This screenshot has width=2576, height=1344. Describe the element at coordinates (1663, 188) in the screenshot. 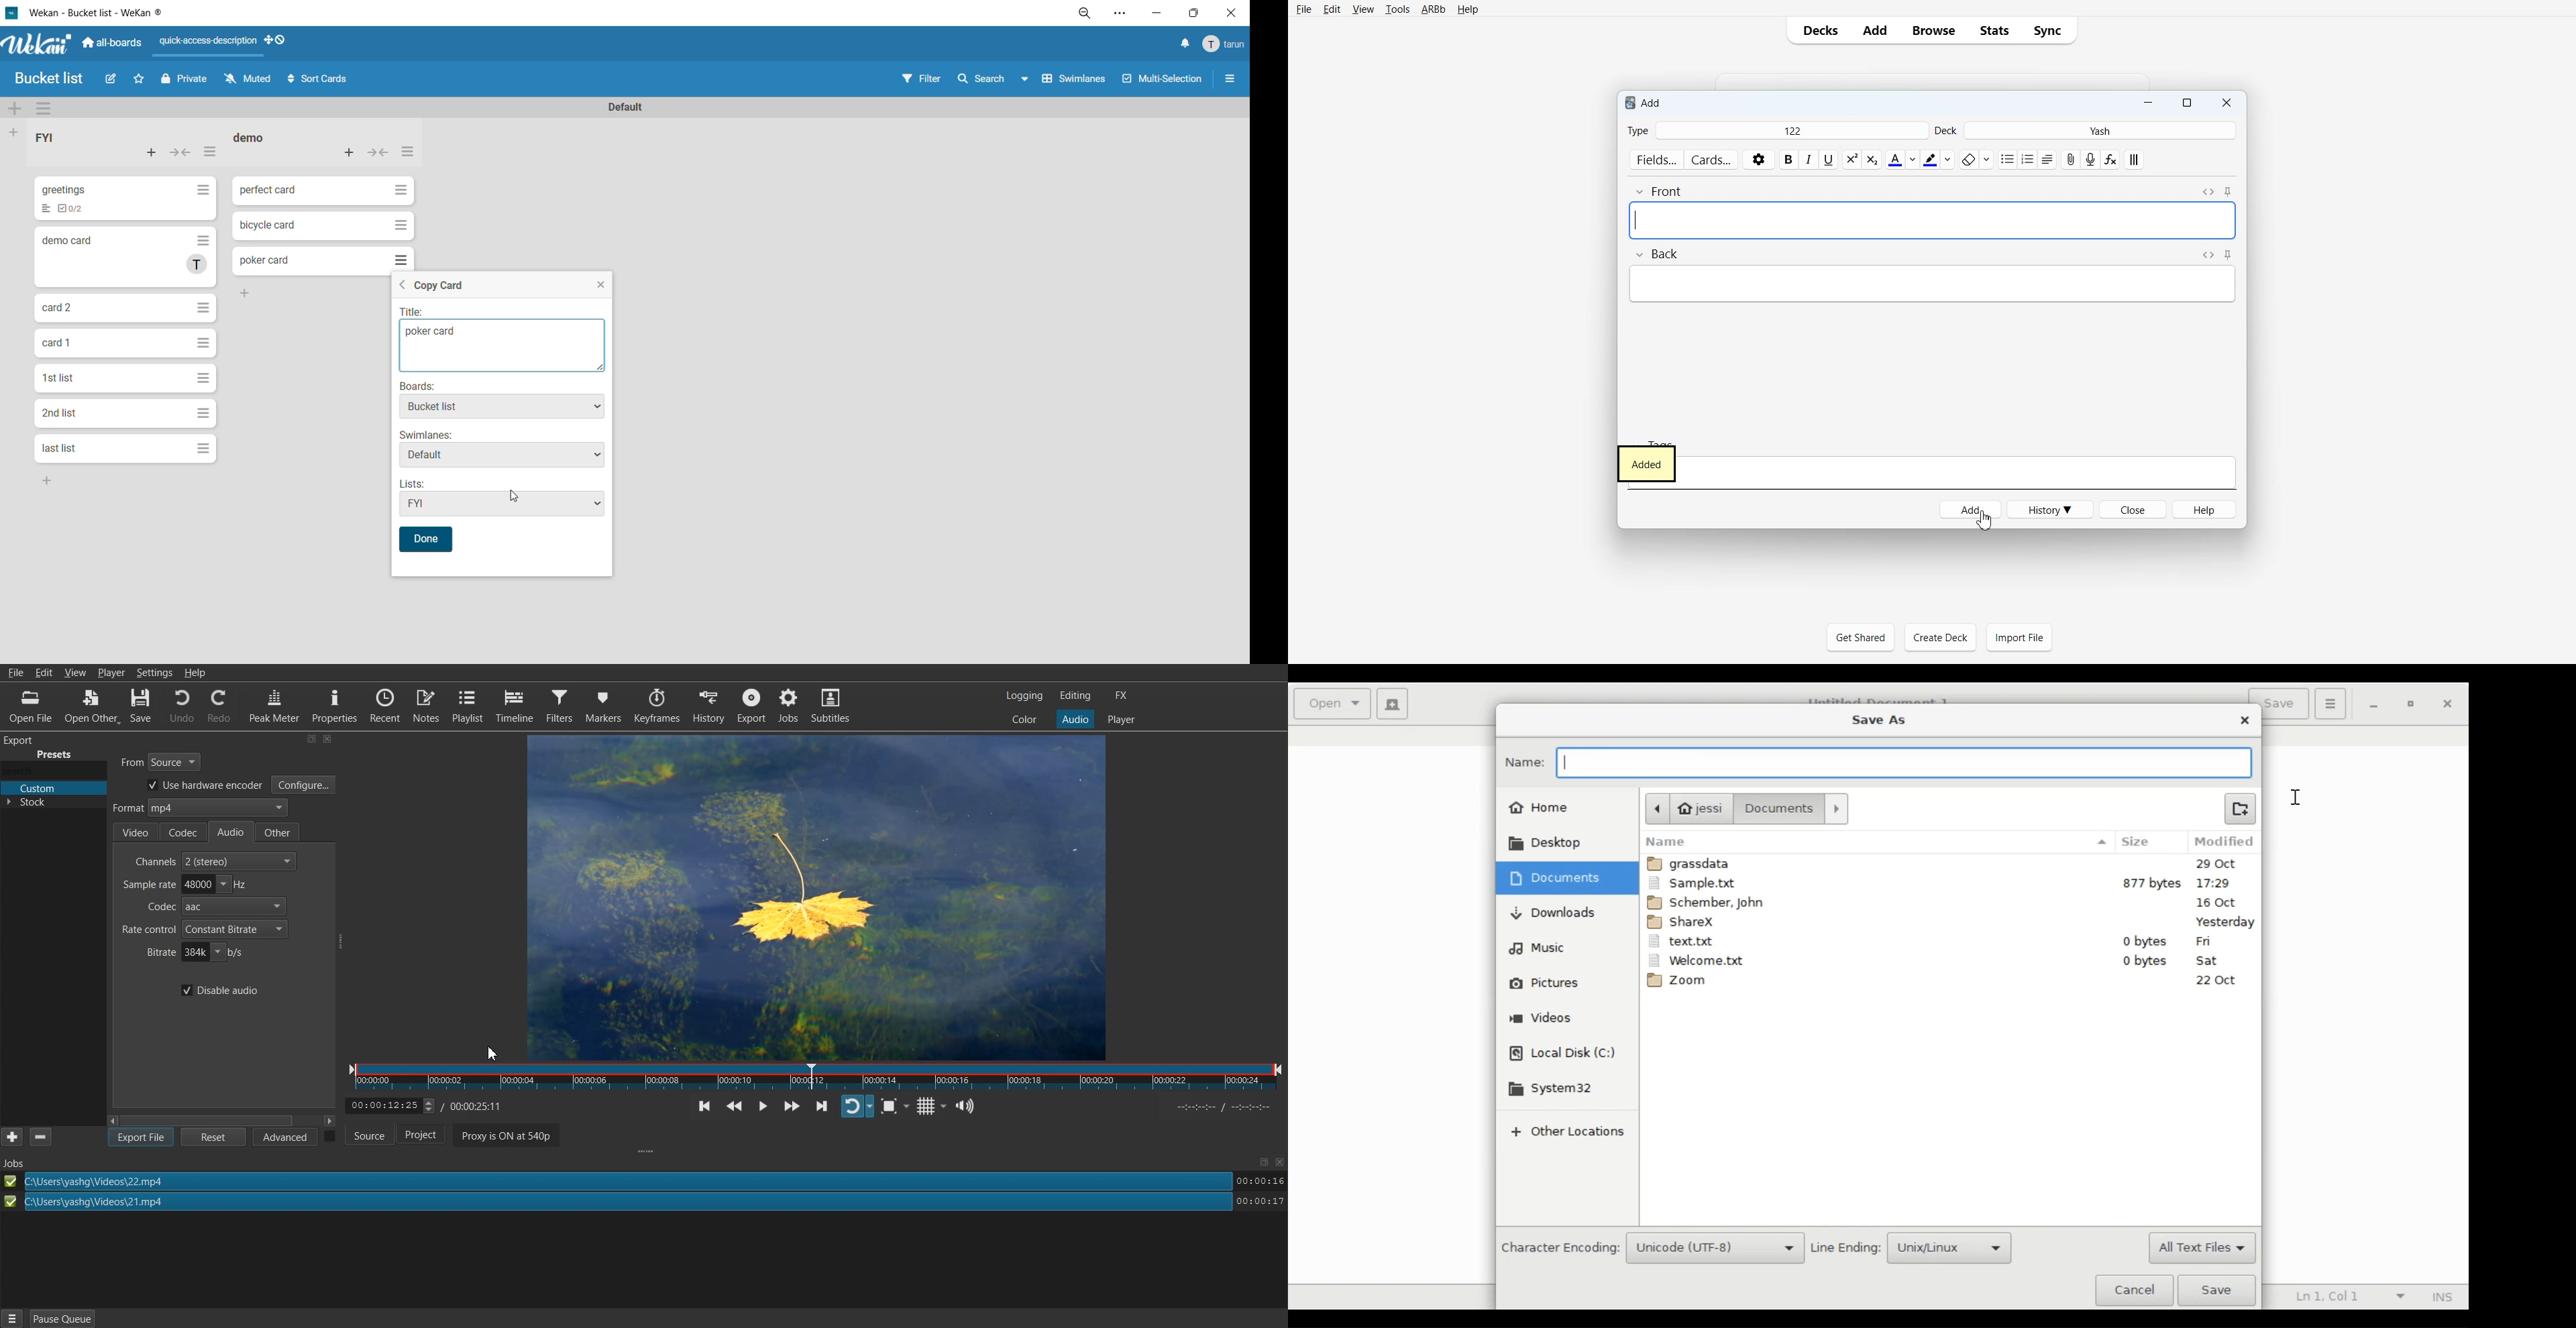

I see `front` at that location.